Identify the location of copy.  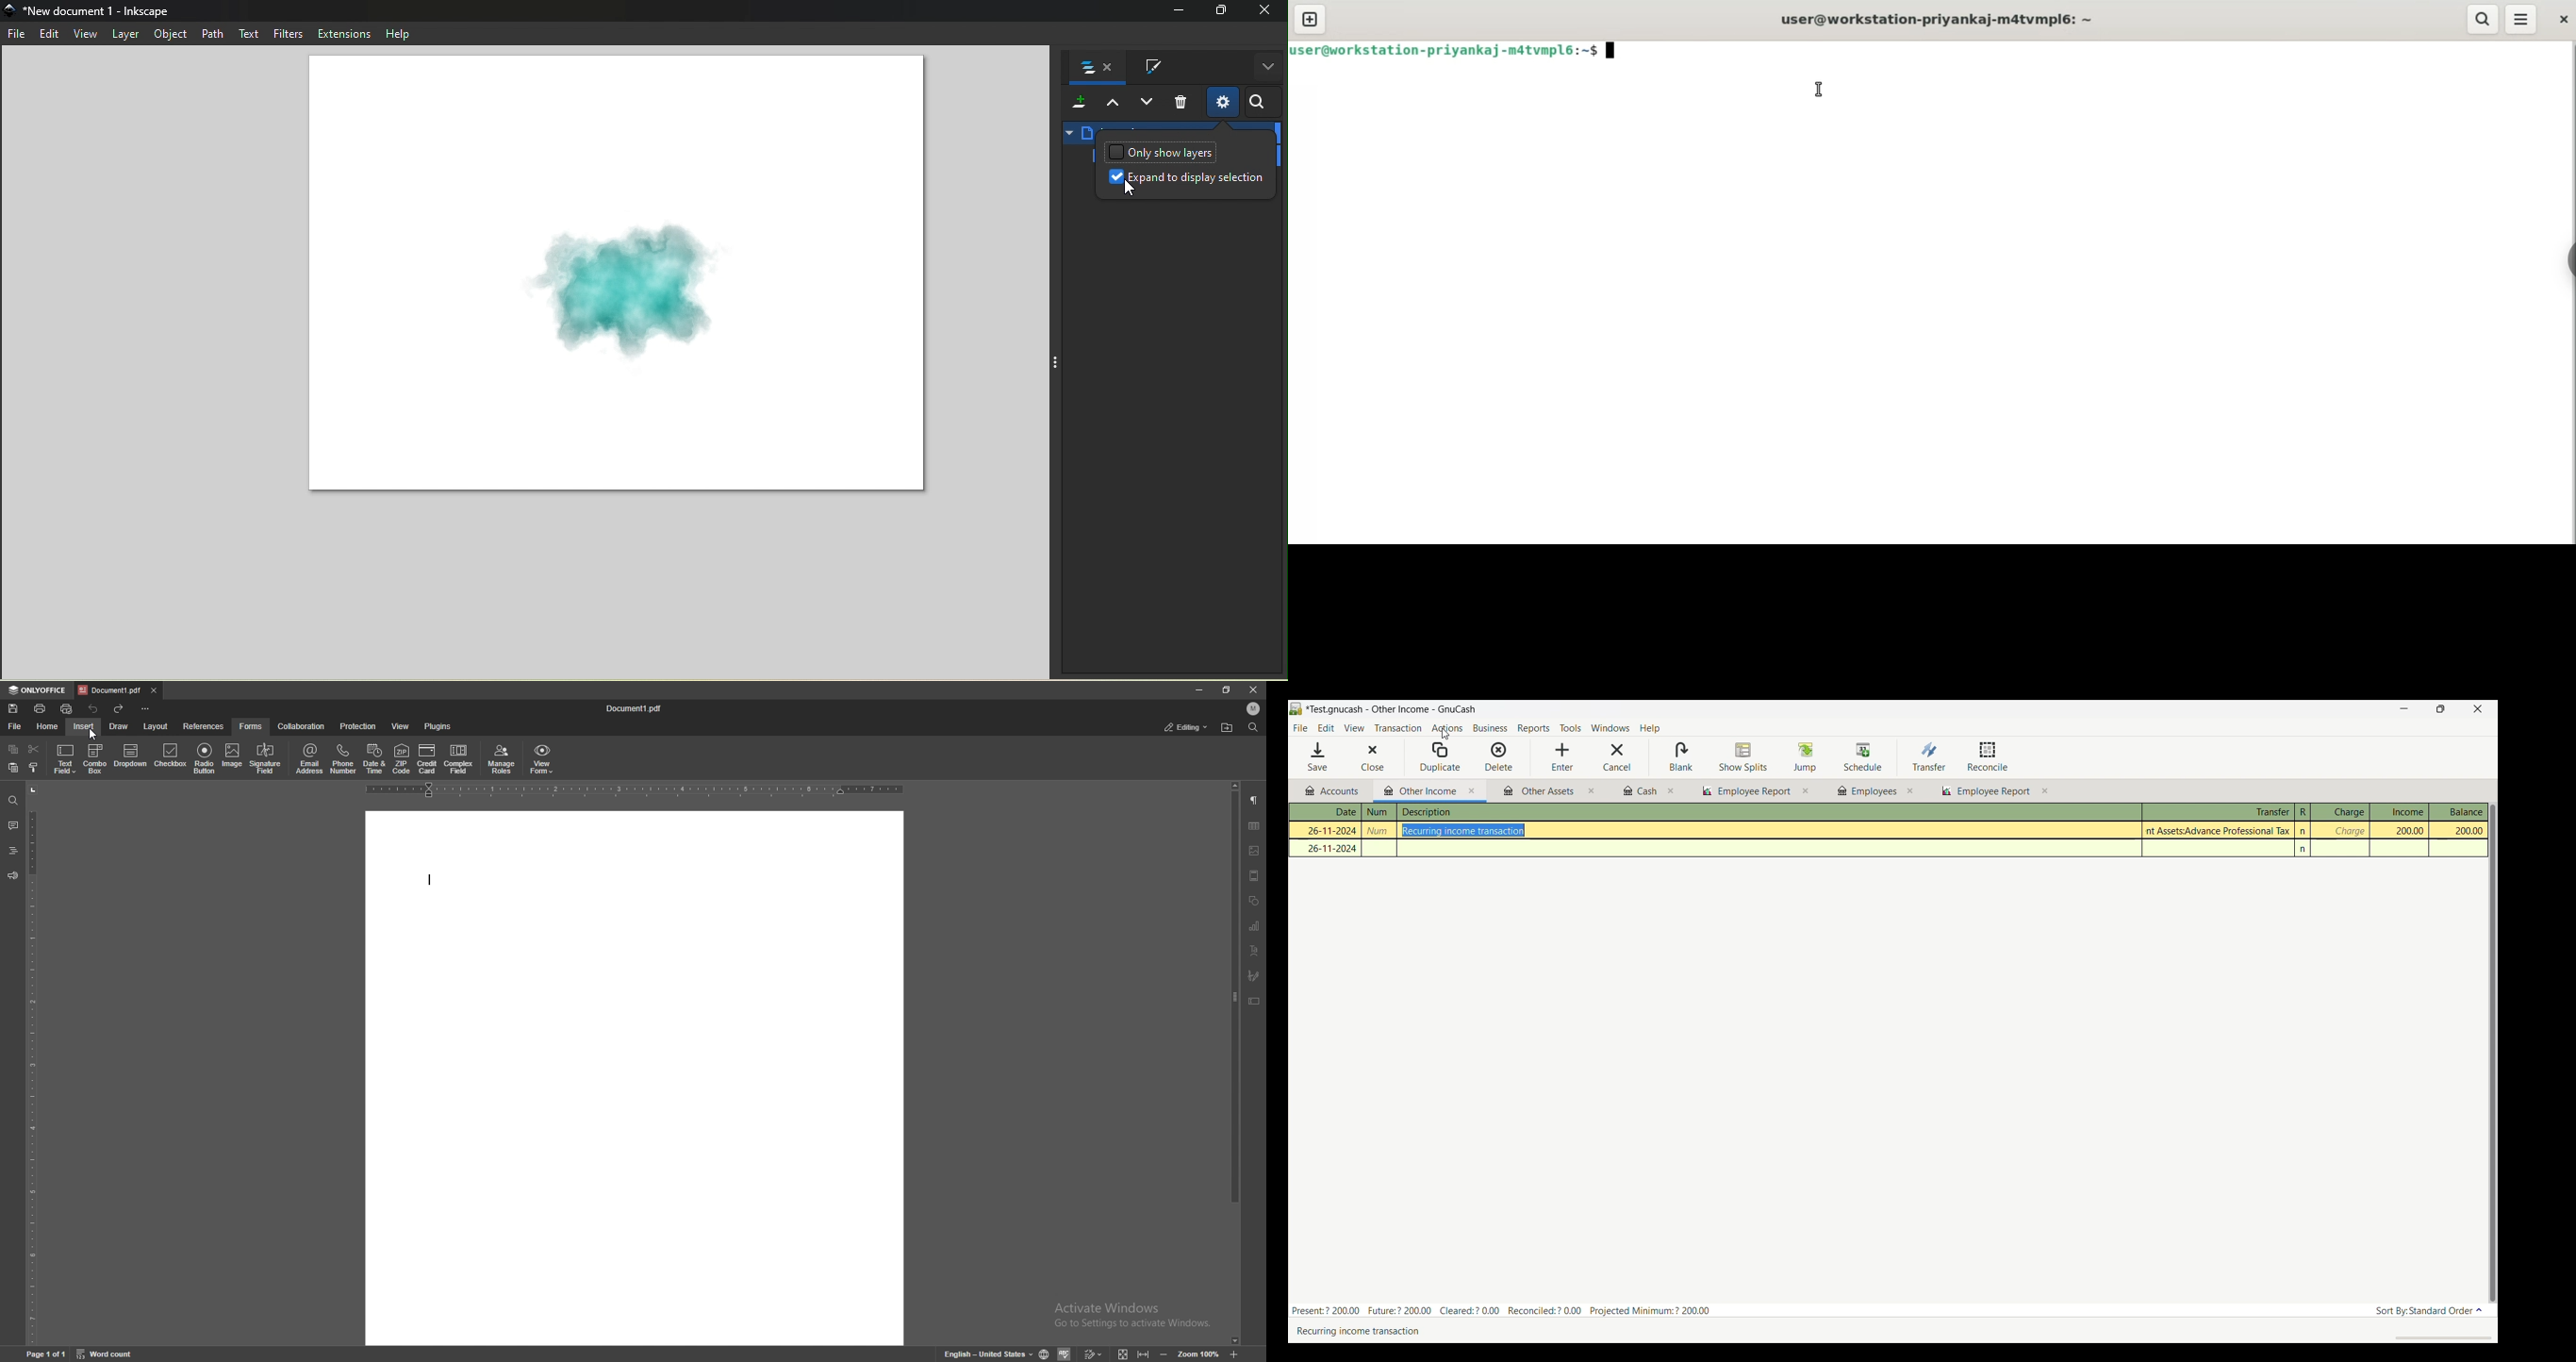
(15, 748).